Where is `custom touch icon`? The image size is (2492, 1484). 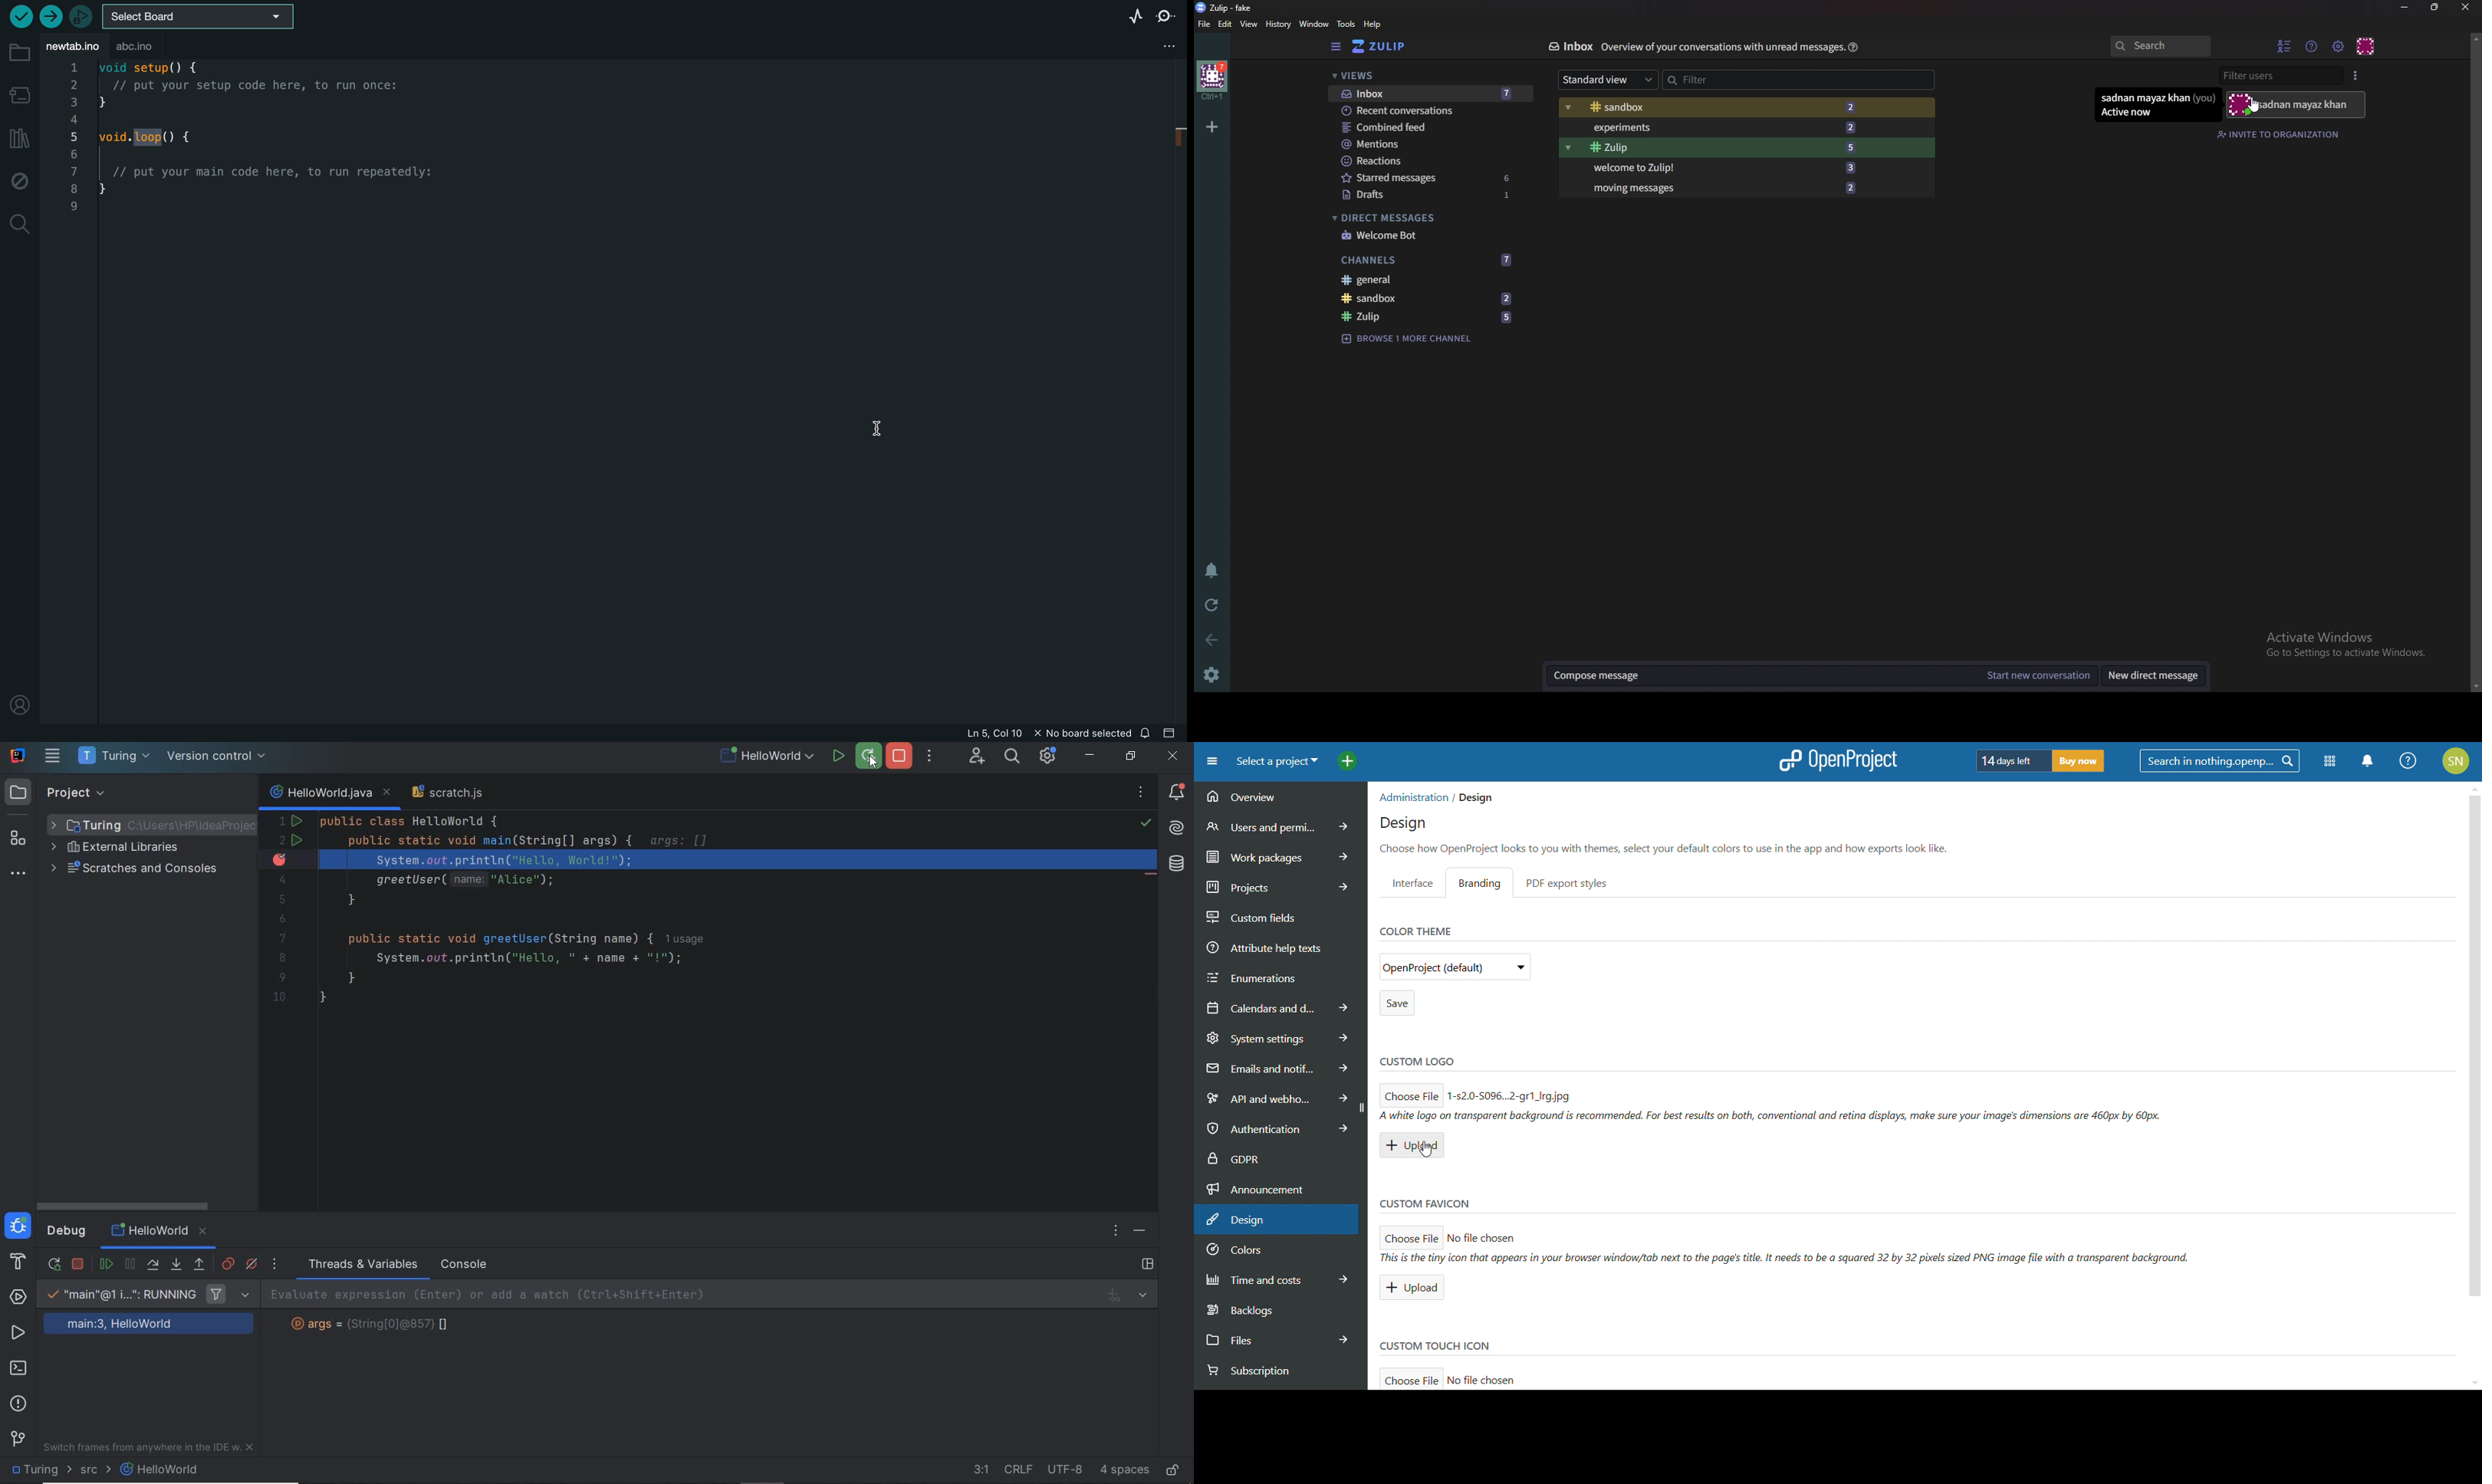 custom touch icon is located at coordinates (1437, 1346).